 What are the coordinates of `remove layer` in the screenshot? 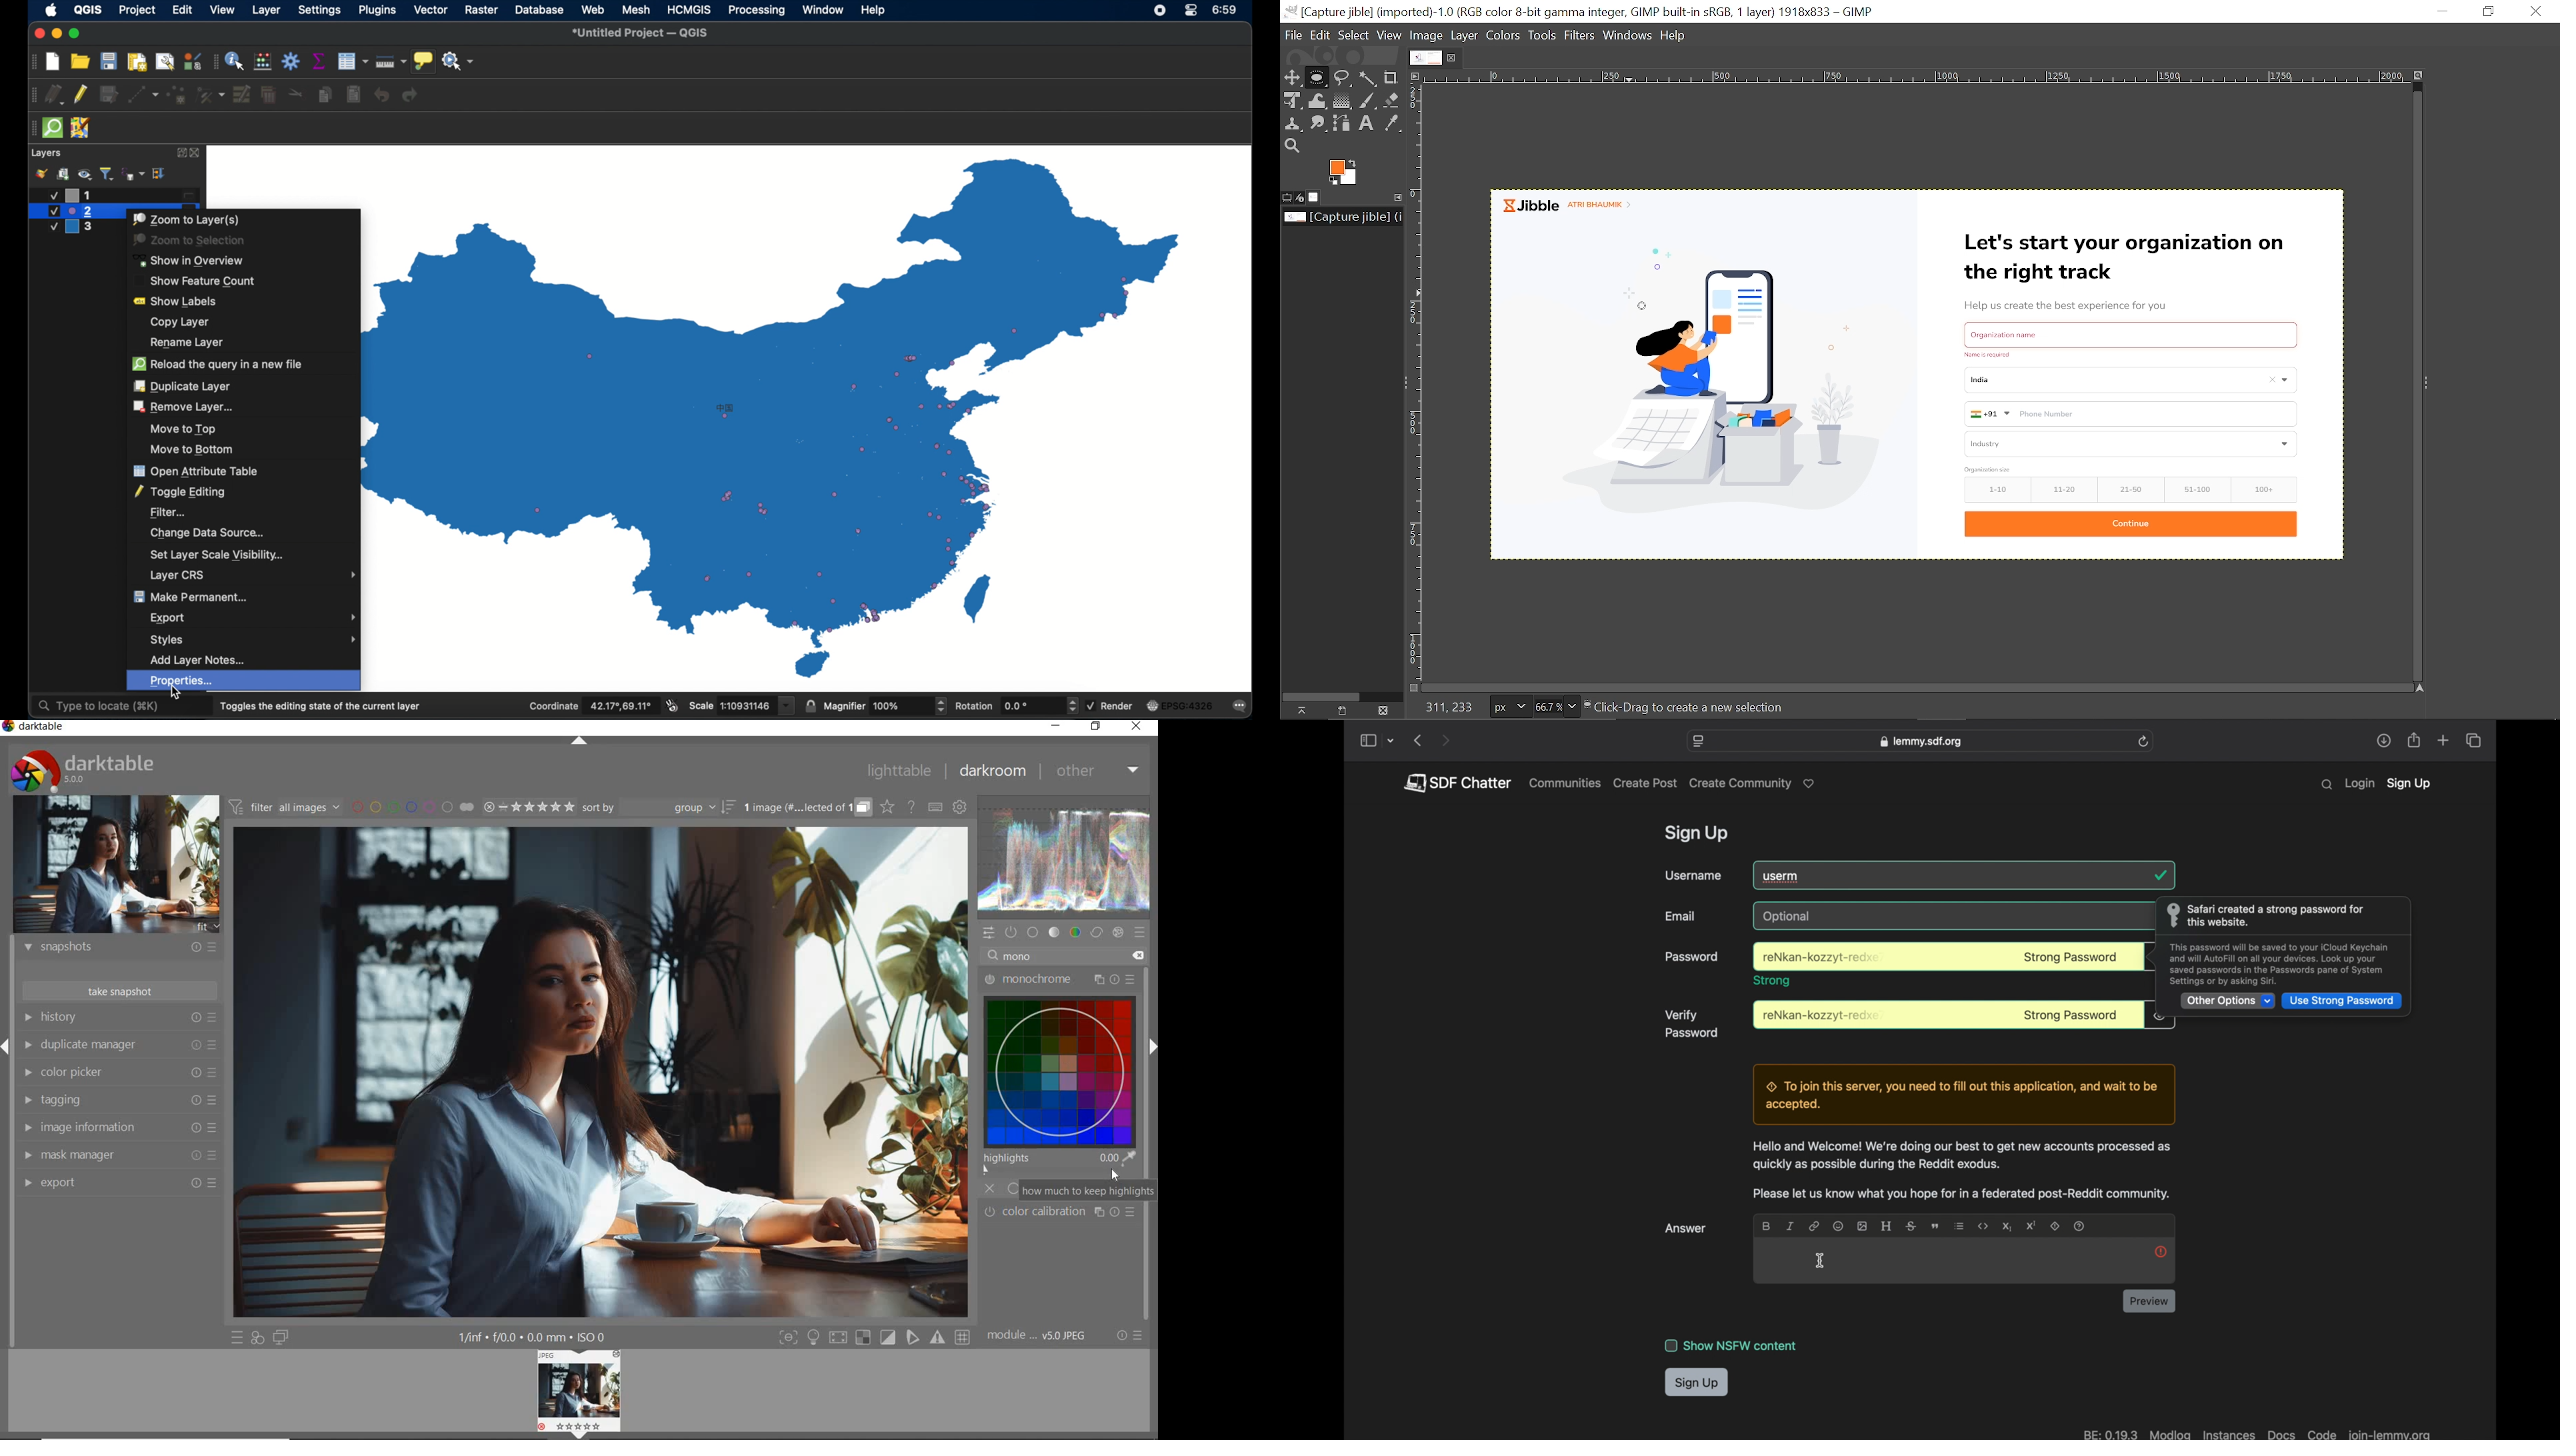 It's located at (184, 407).